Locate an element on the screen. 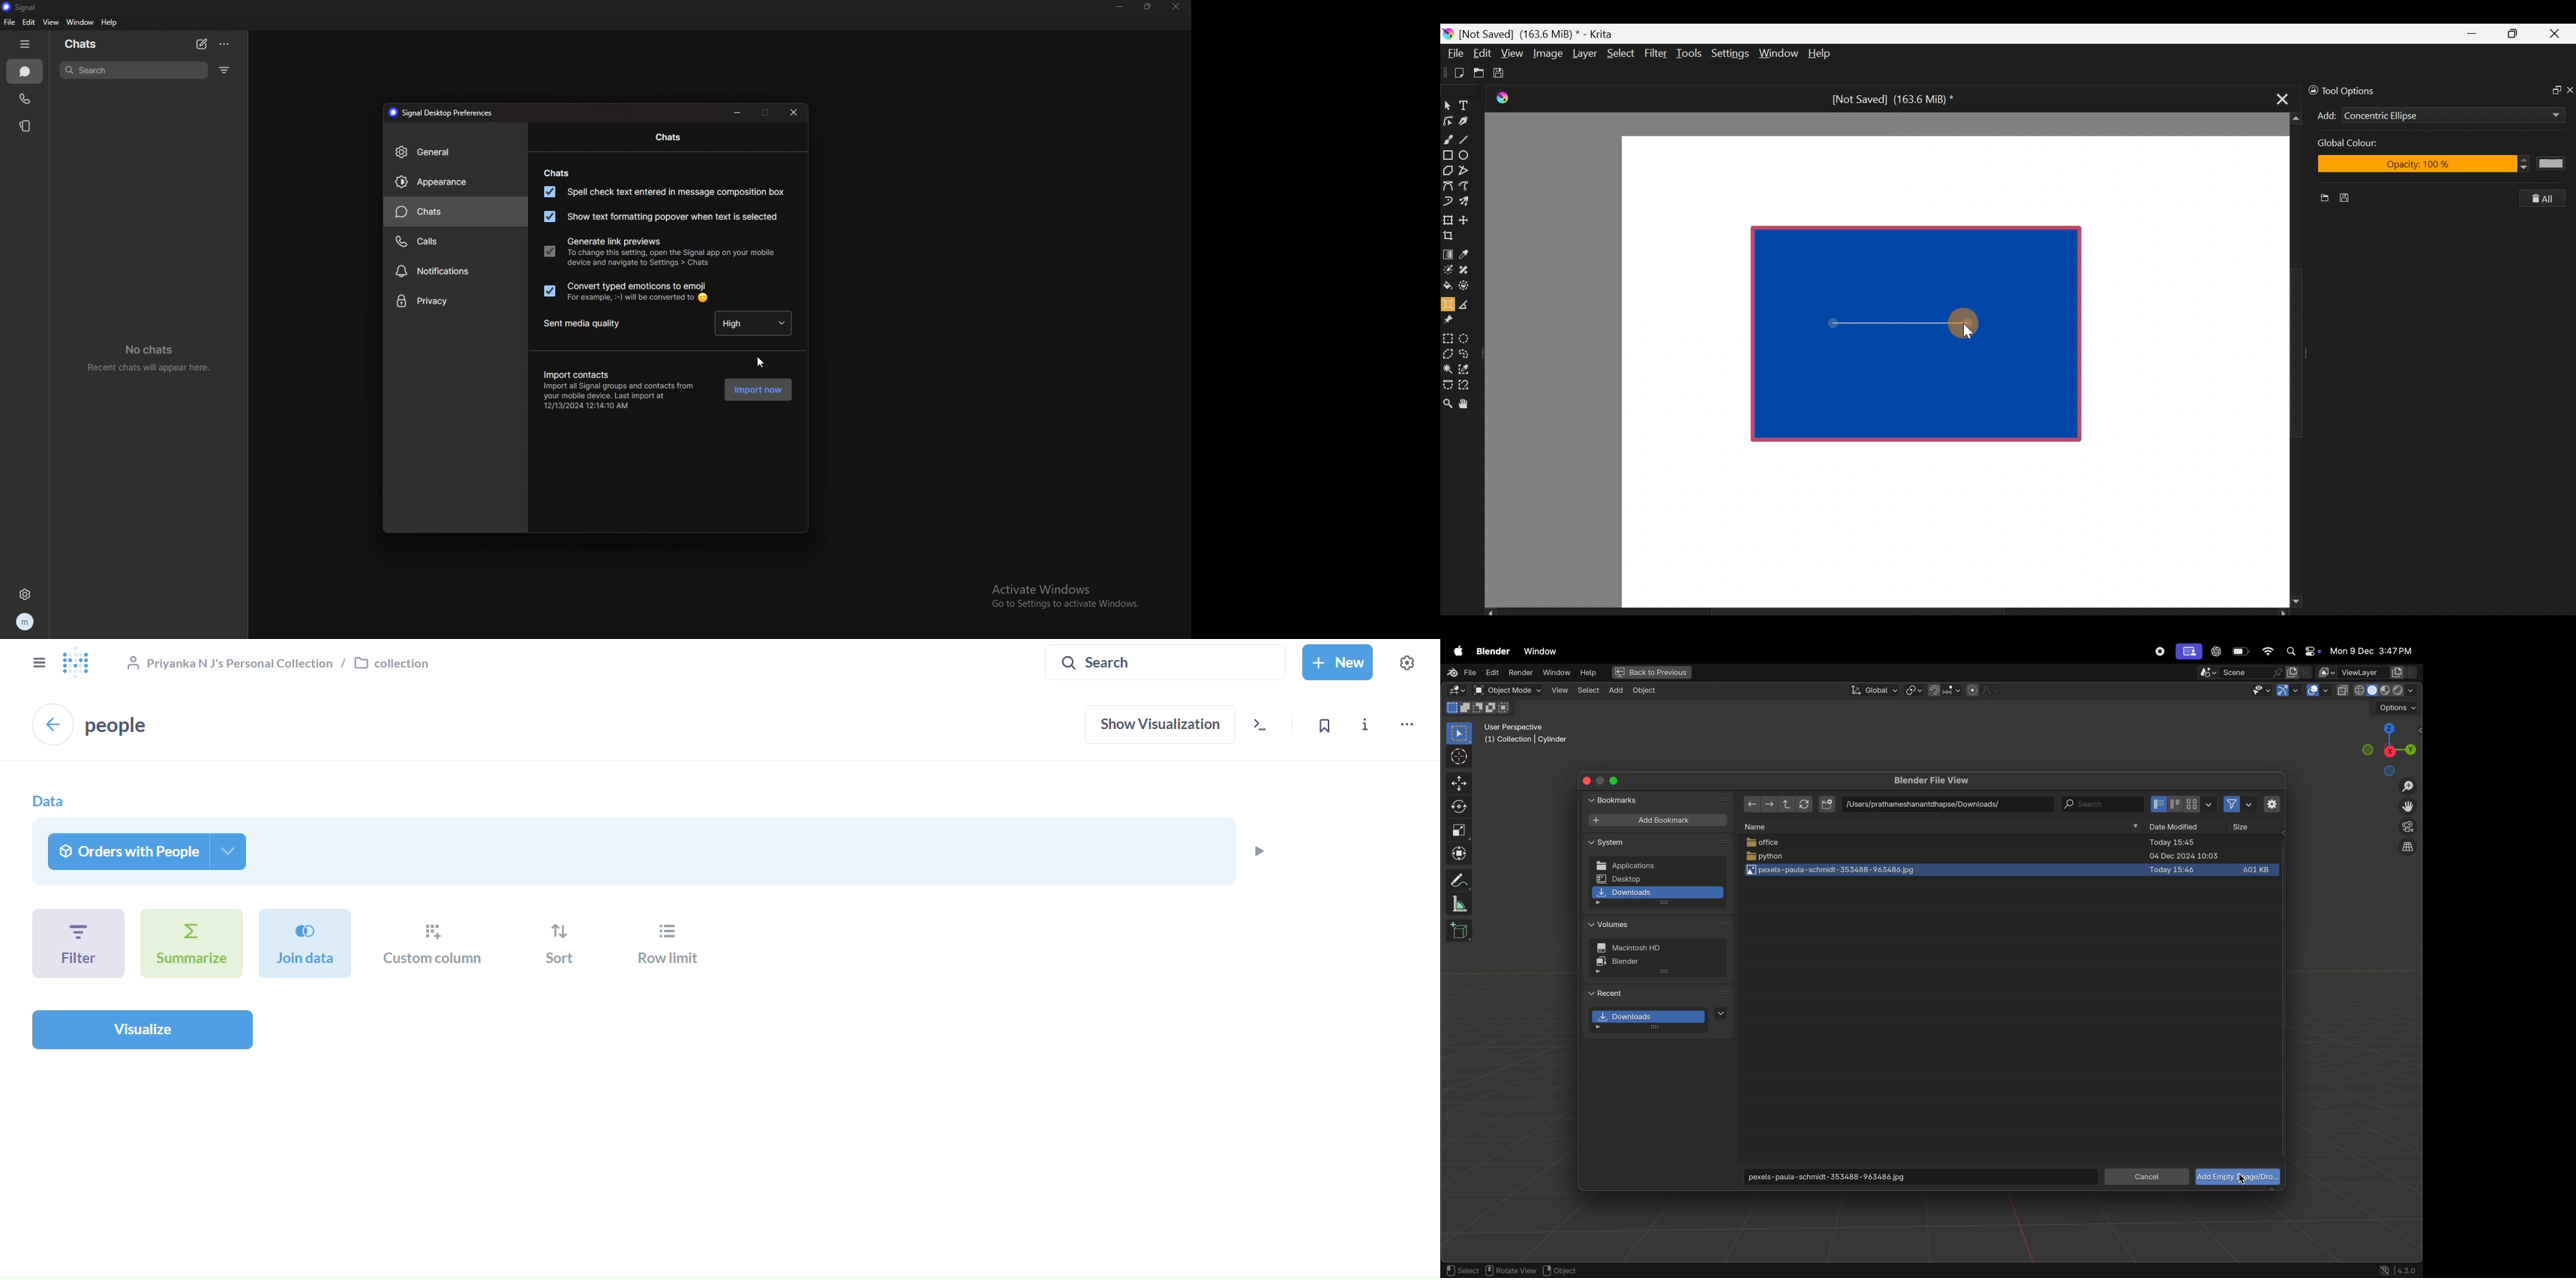 The image size is (2576, 1288). date modified is located at coordinates (2171, 827).